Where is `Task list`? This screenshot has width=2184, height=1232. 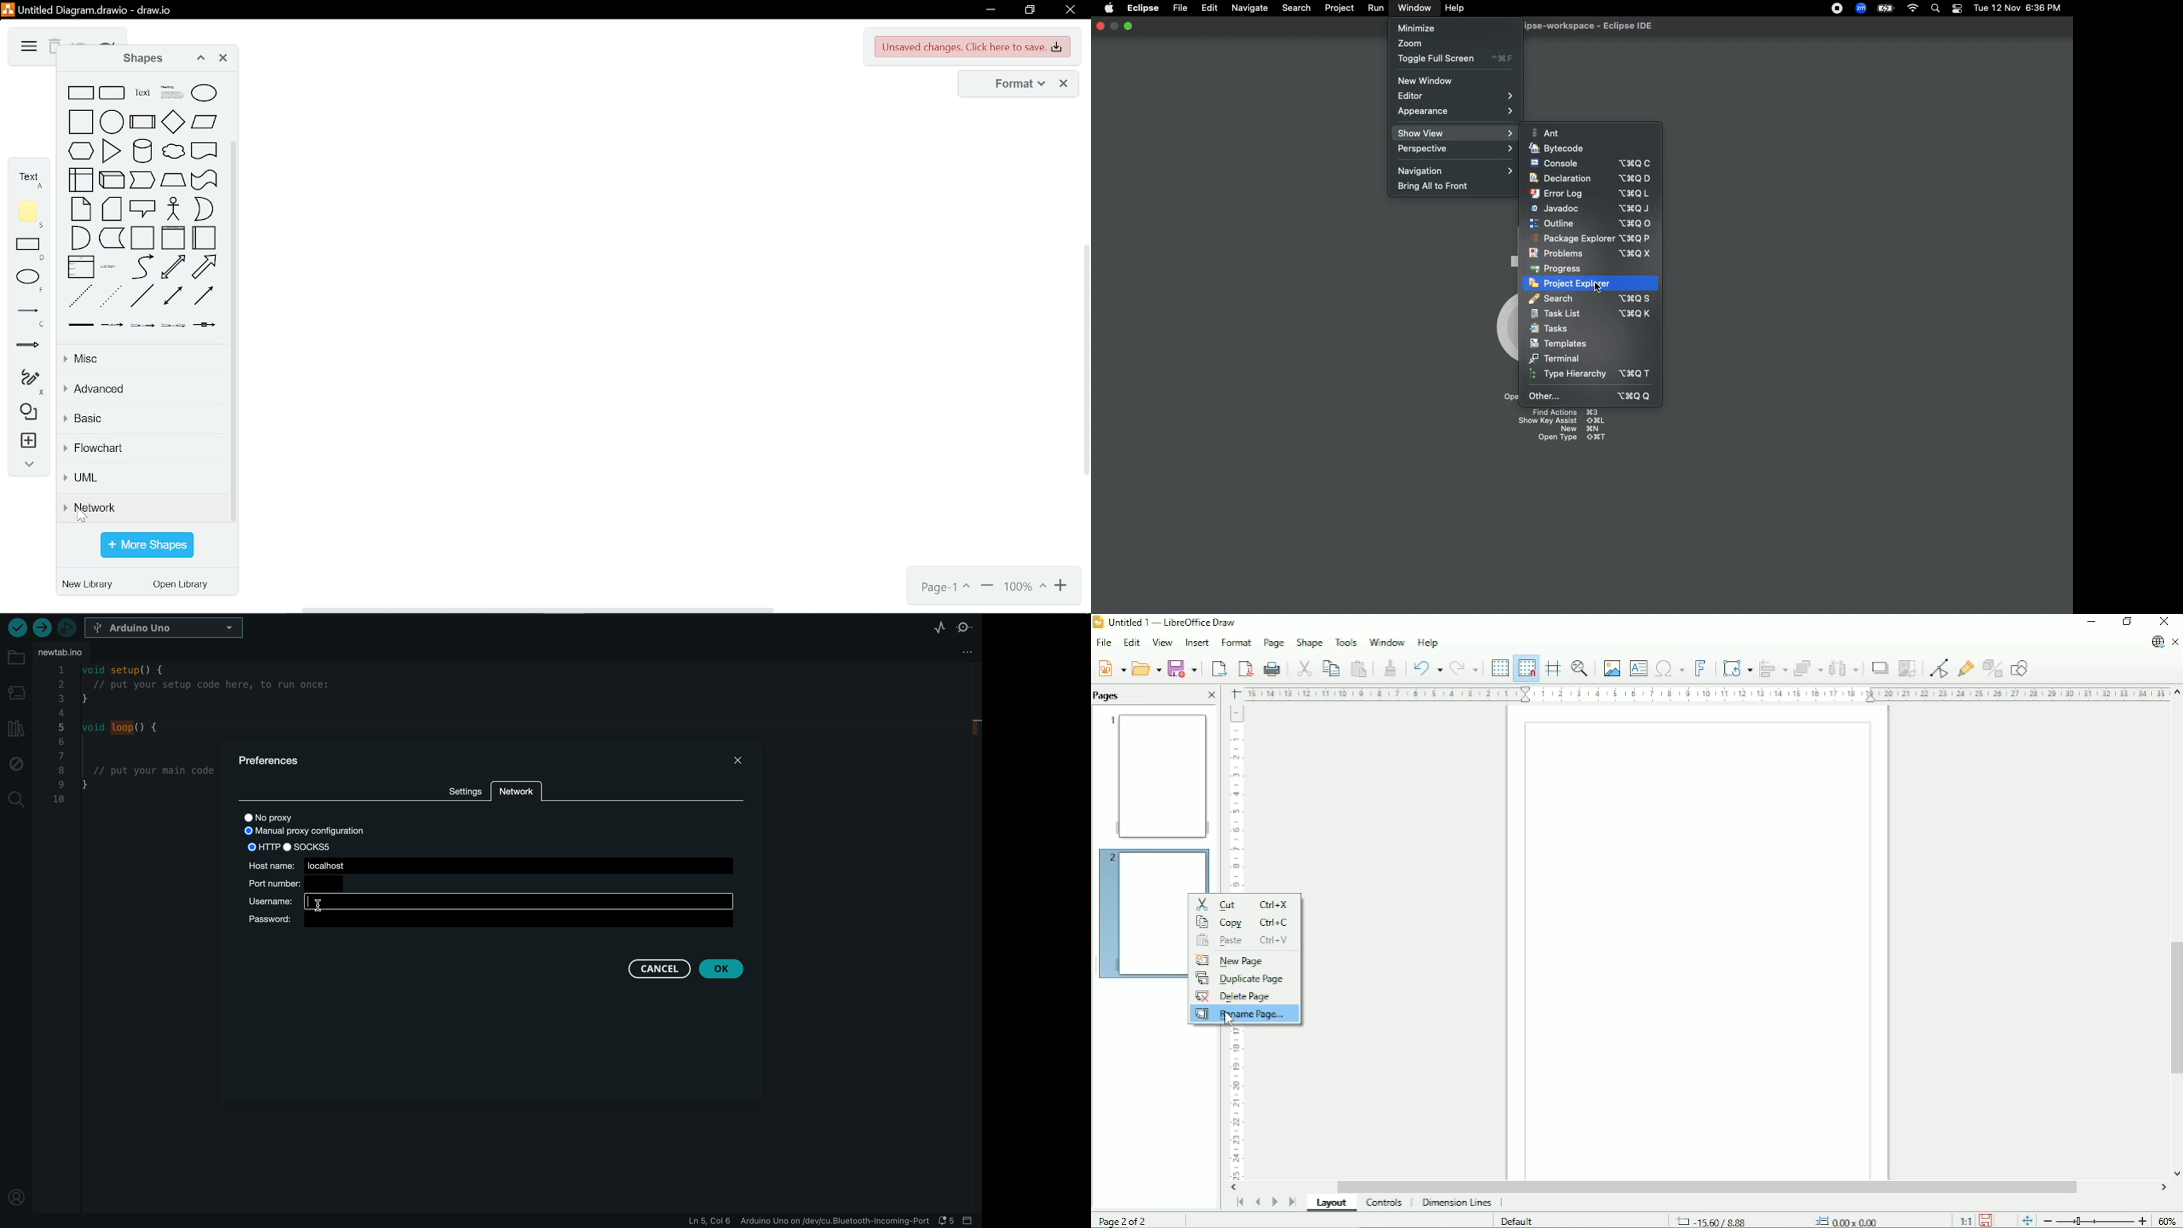
Task list is located at coordinates (1591, 314).